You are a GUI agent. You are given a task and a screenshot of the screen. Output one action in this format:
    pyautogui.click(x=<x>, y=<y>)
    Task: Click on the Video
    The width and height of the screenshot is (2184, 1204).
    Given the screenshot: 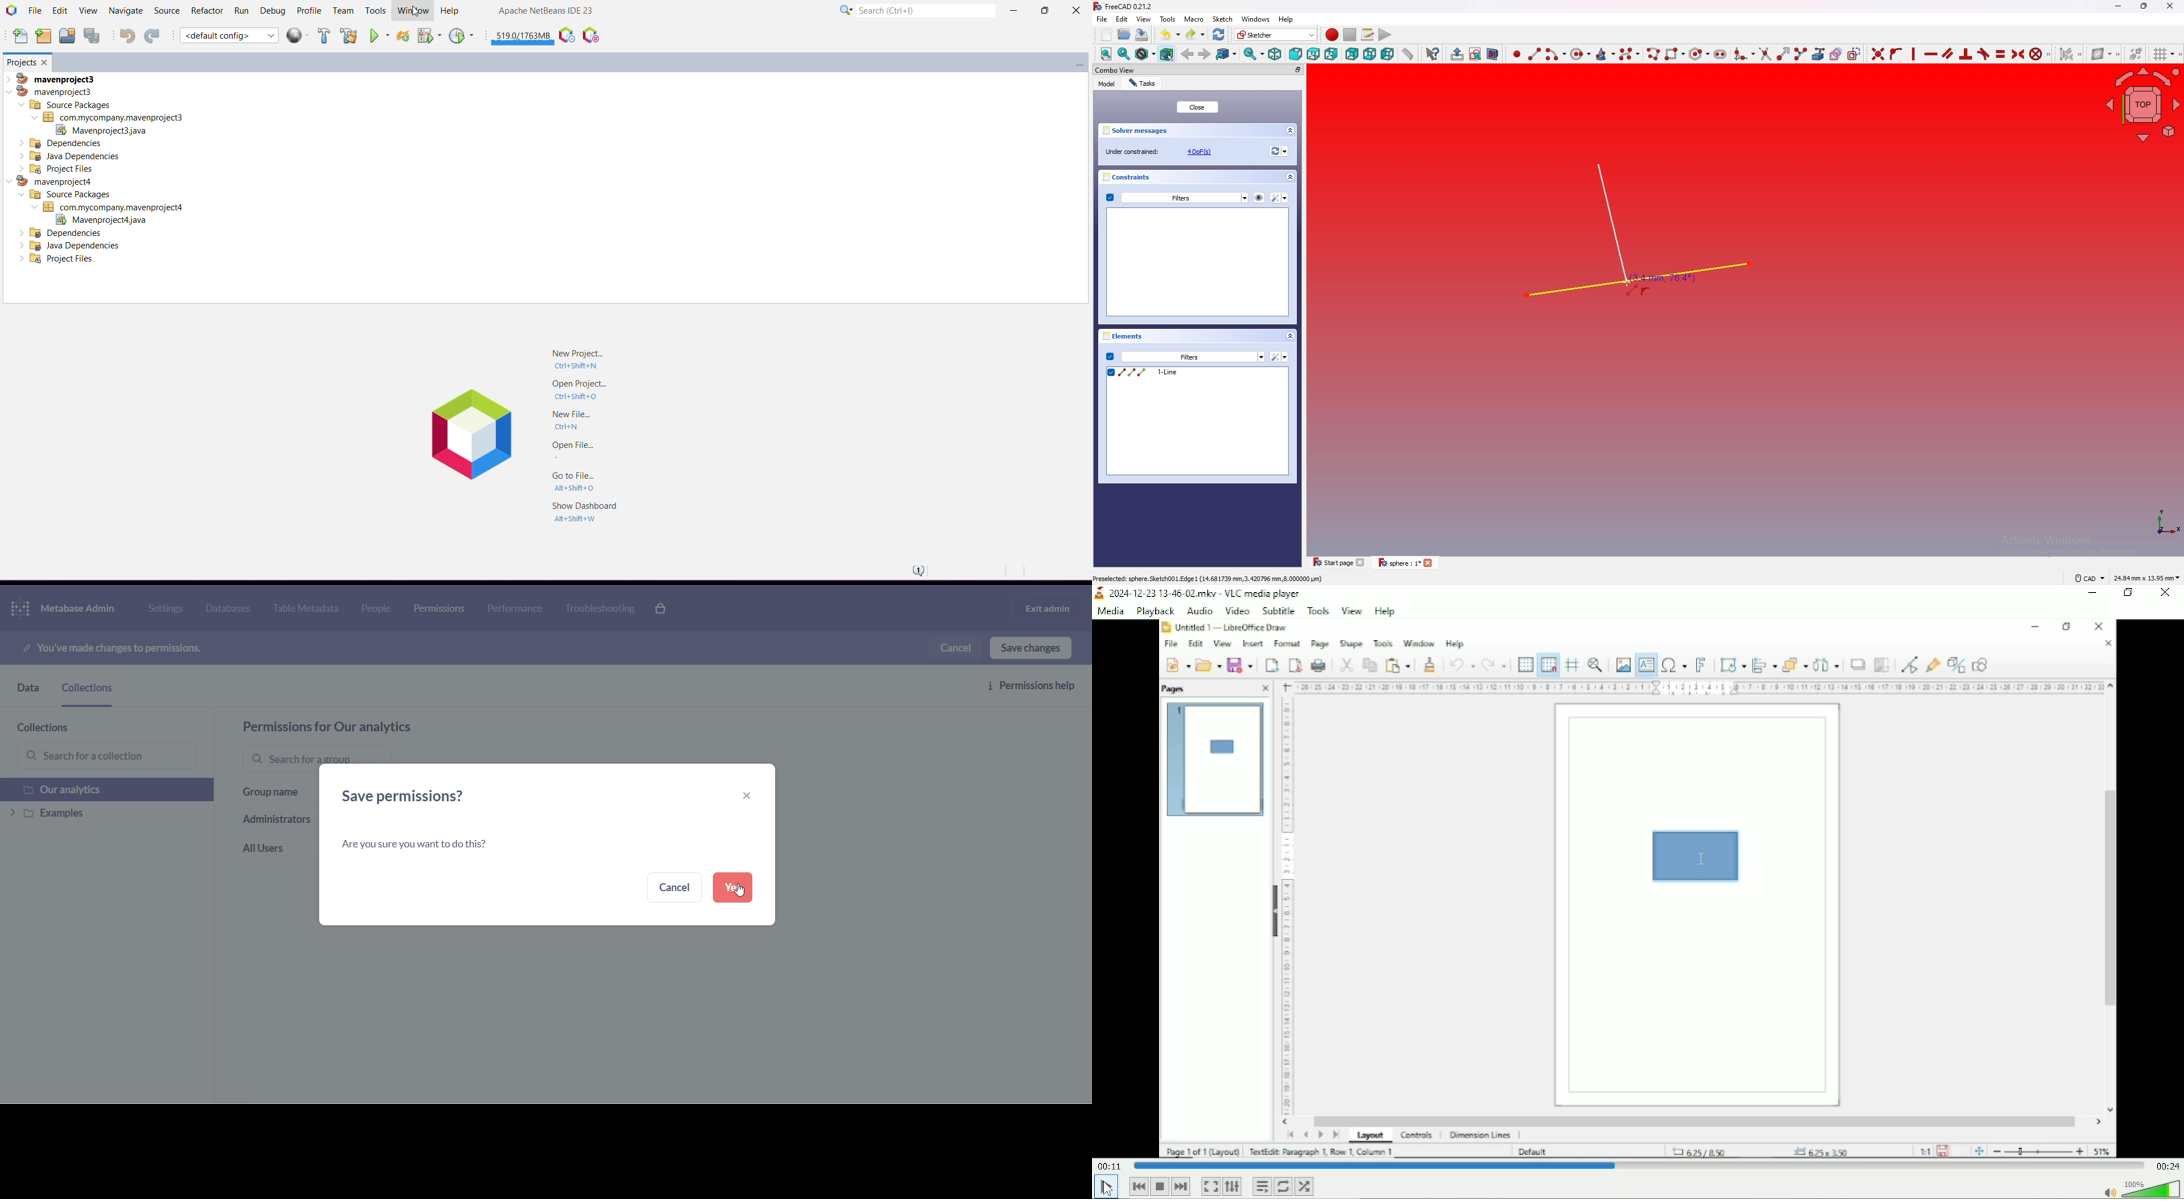 What is the action you would take?
    pyautogui.click(x=1639, y=889)
    